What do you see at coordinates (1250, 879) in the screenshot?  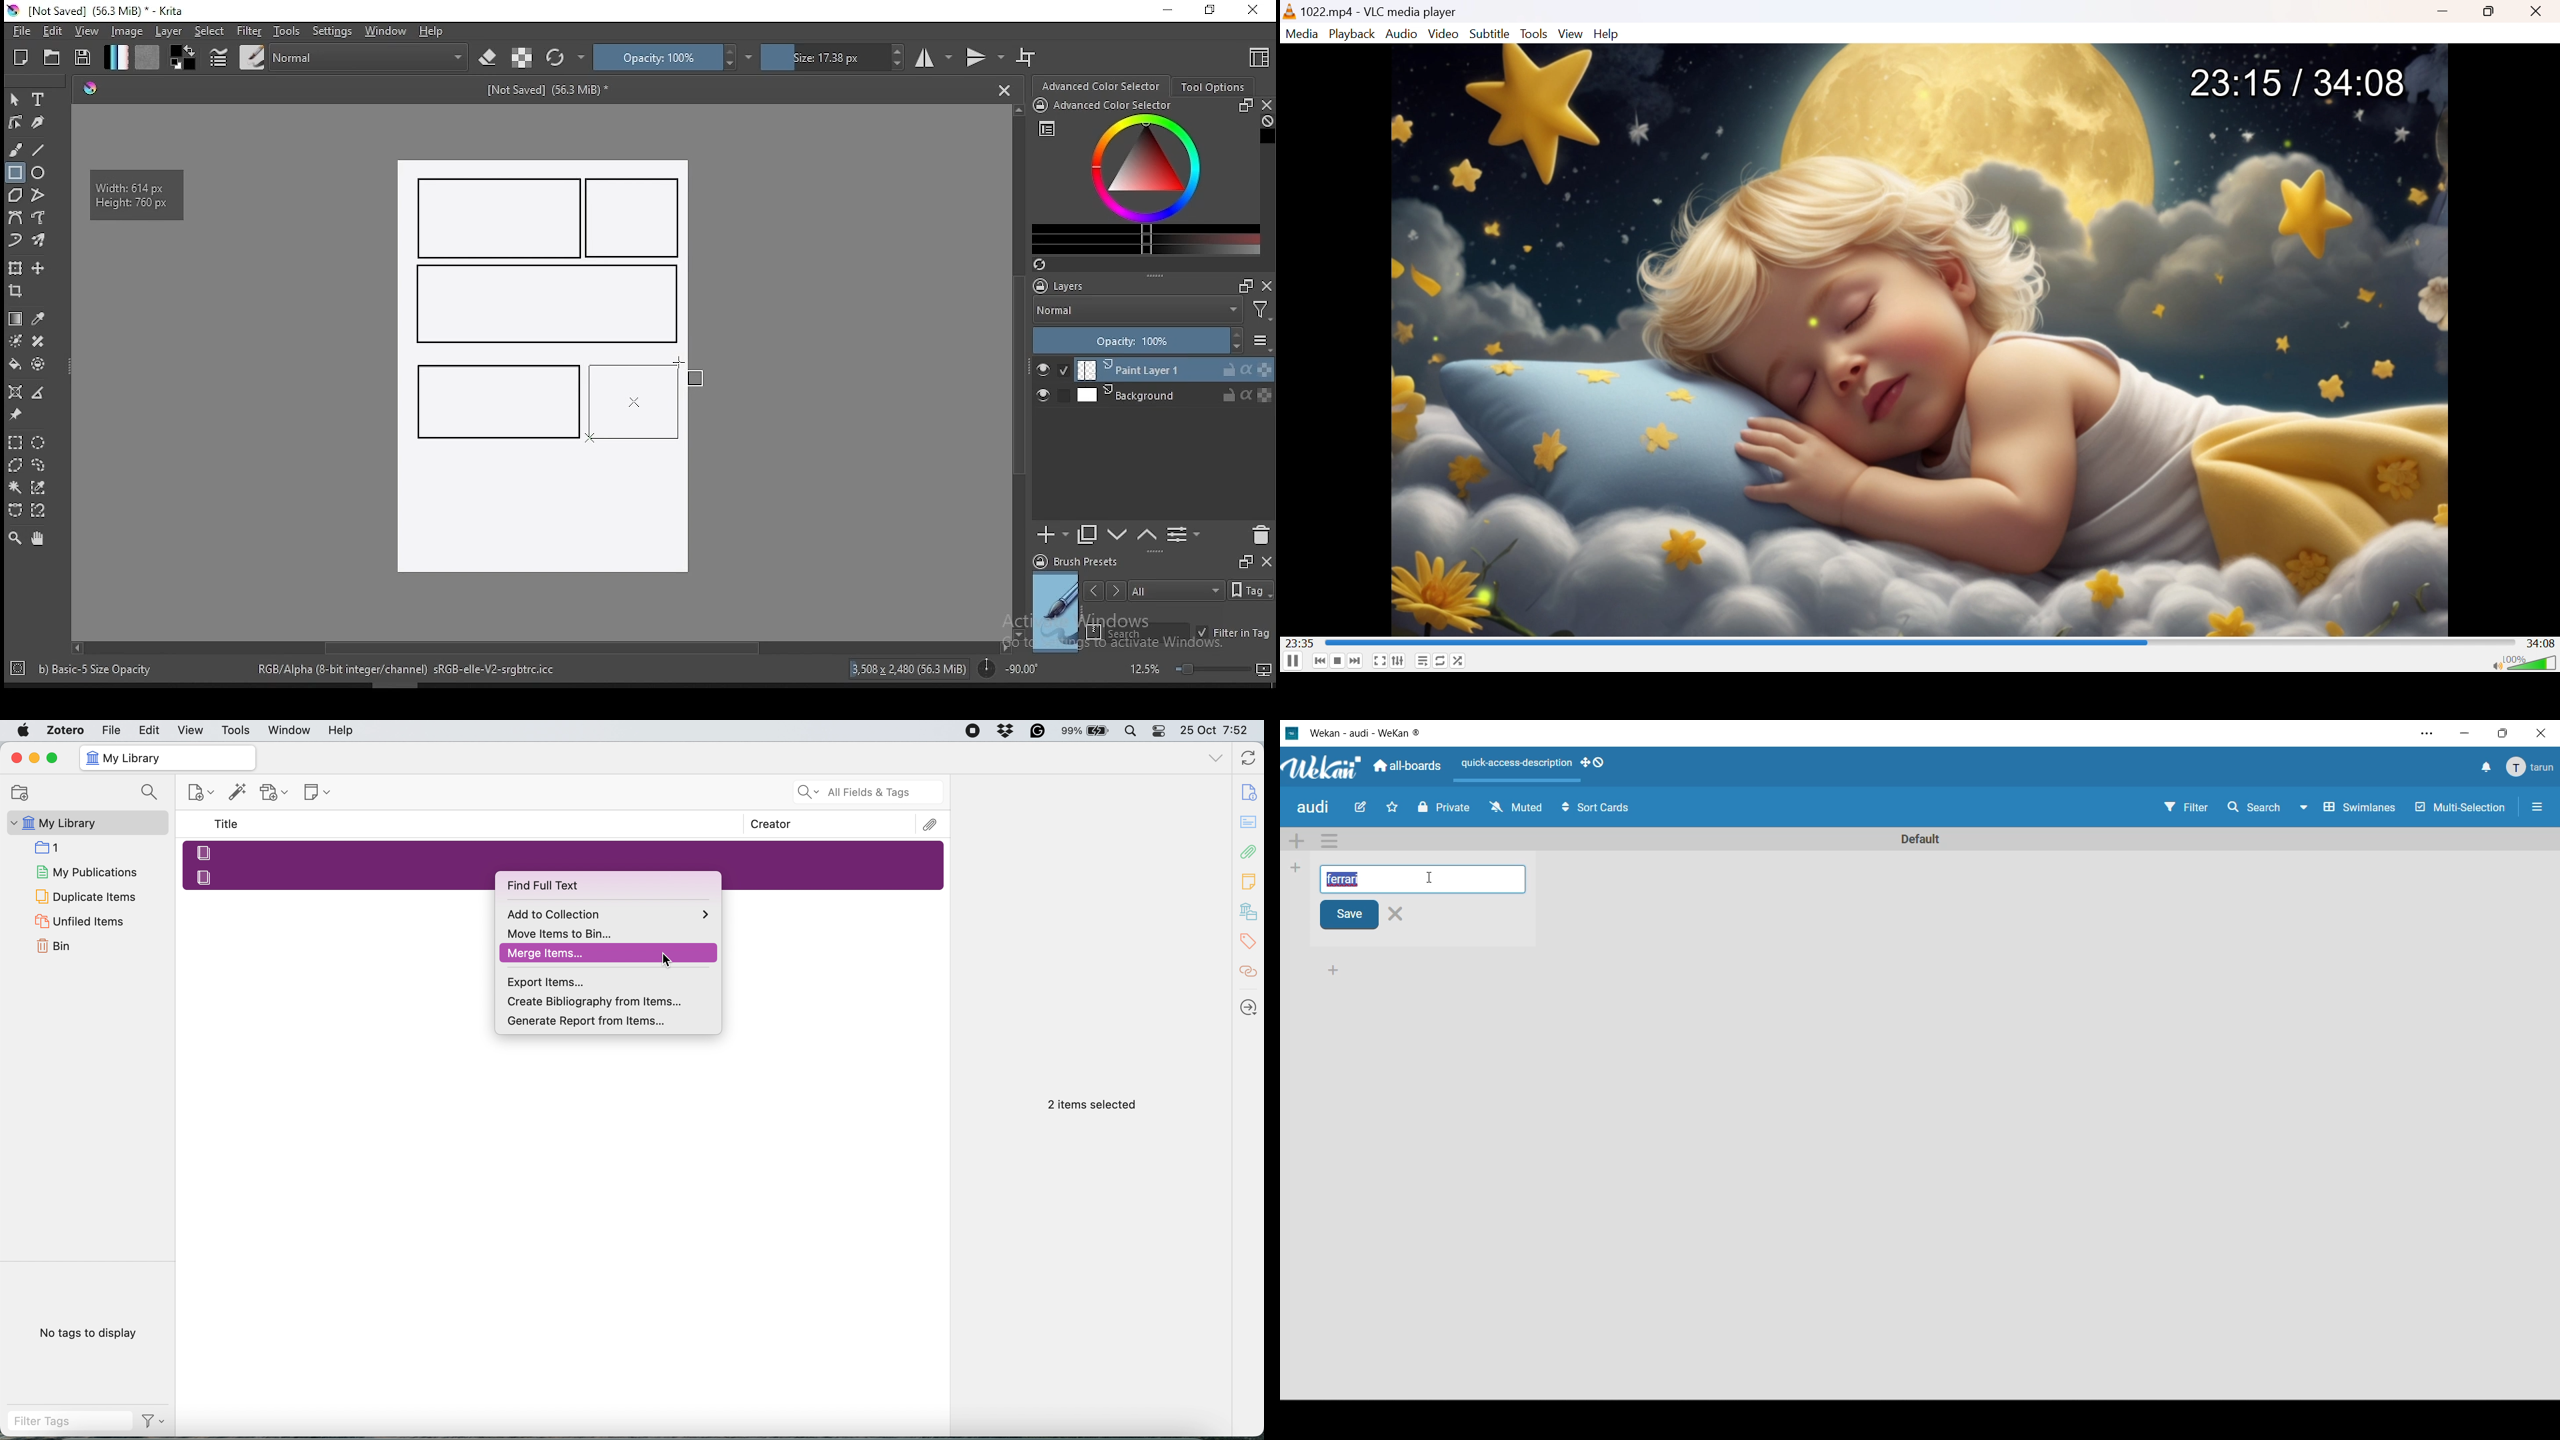 I see `Notes` at bounding box center [1250, 879].